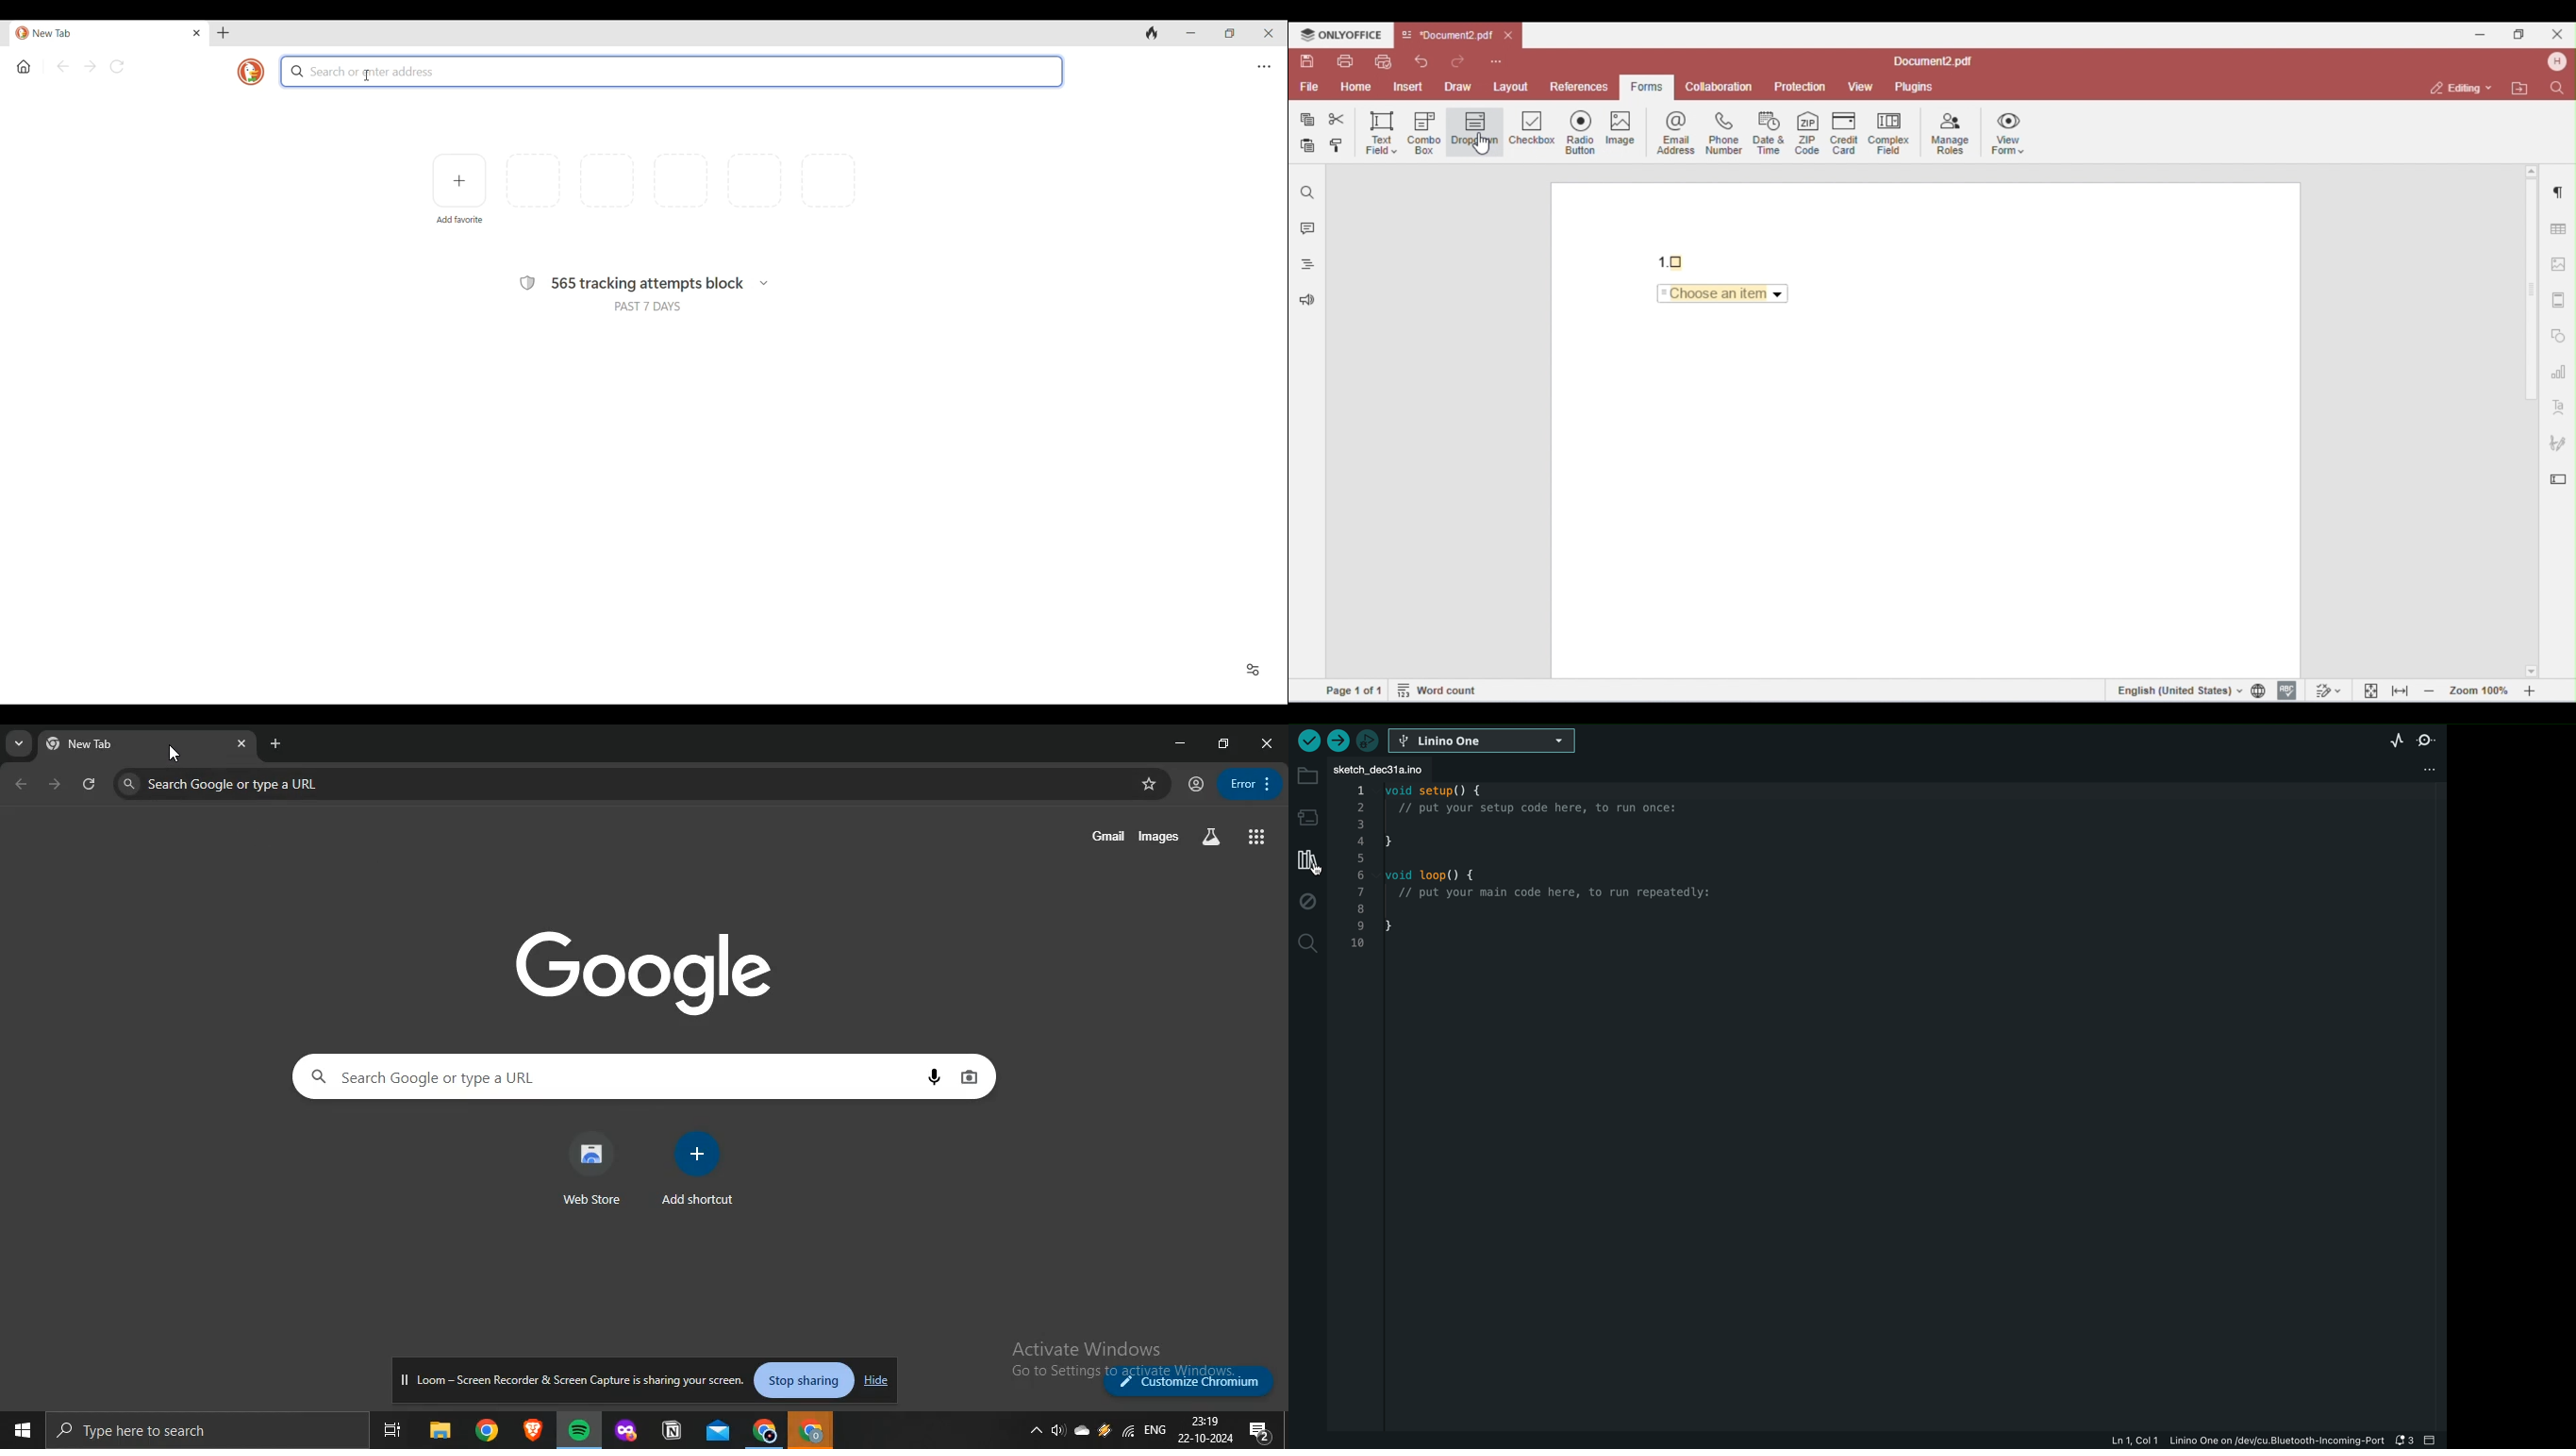 The height and width of the screenshot is (1456, 2576). What do you see at coordinates (223, 33) in the screenshot?
I see `Add new tab` at bounding box center [223, 33].